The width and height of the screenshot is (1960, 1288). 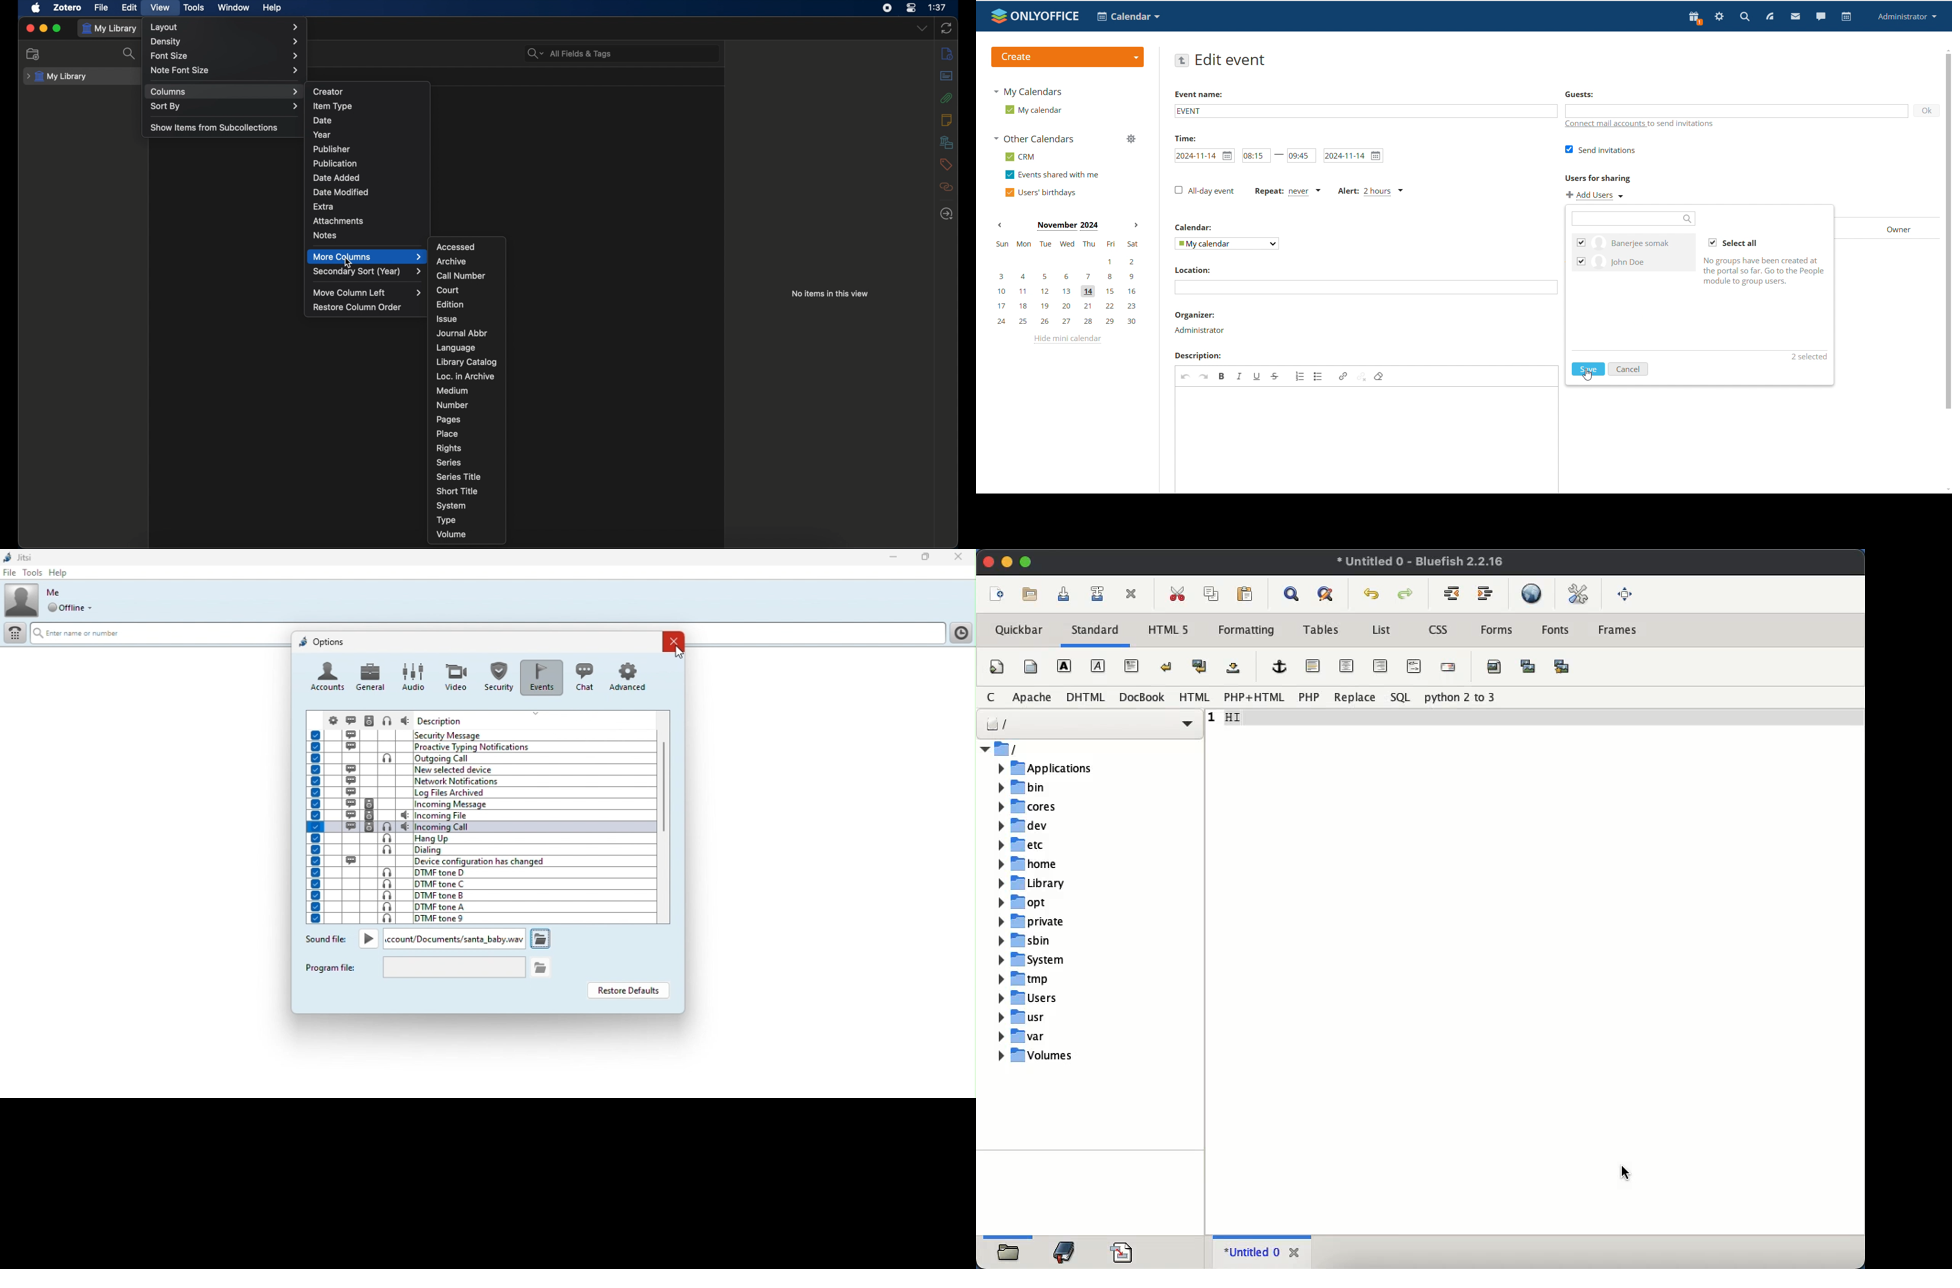 What do you see at coordinates (1905, 17) in the screenshot?
I see `profile` at bounding box center [1905, 17].